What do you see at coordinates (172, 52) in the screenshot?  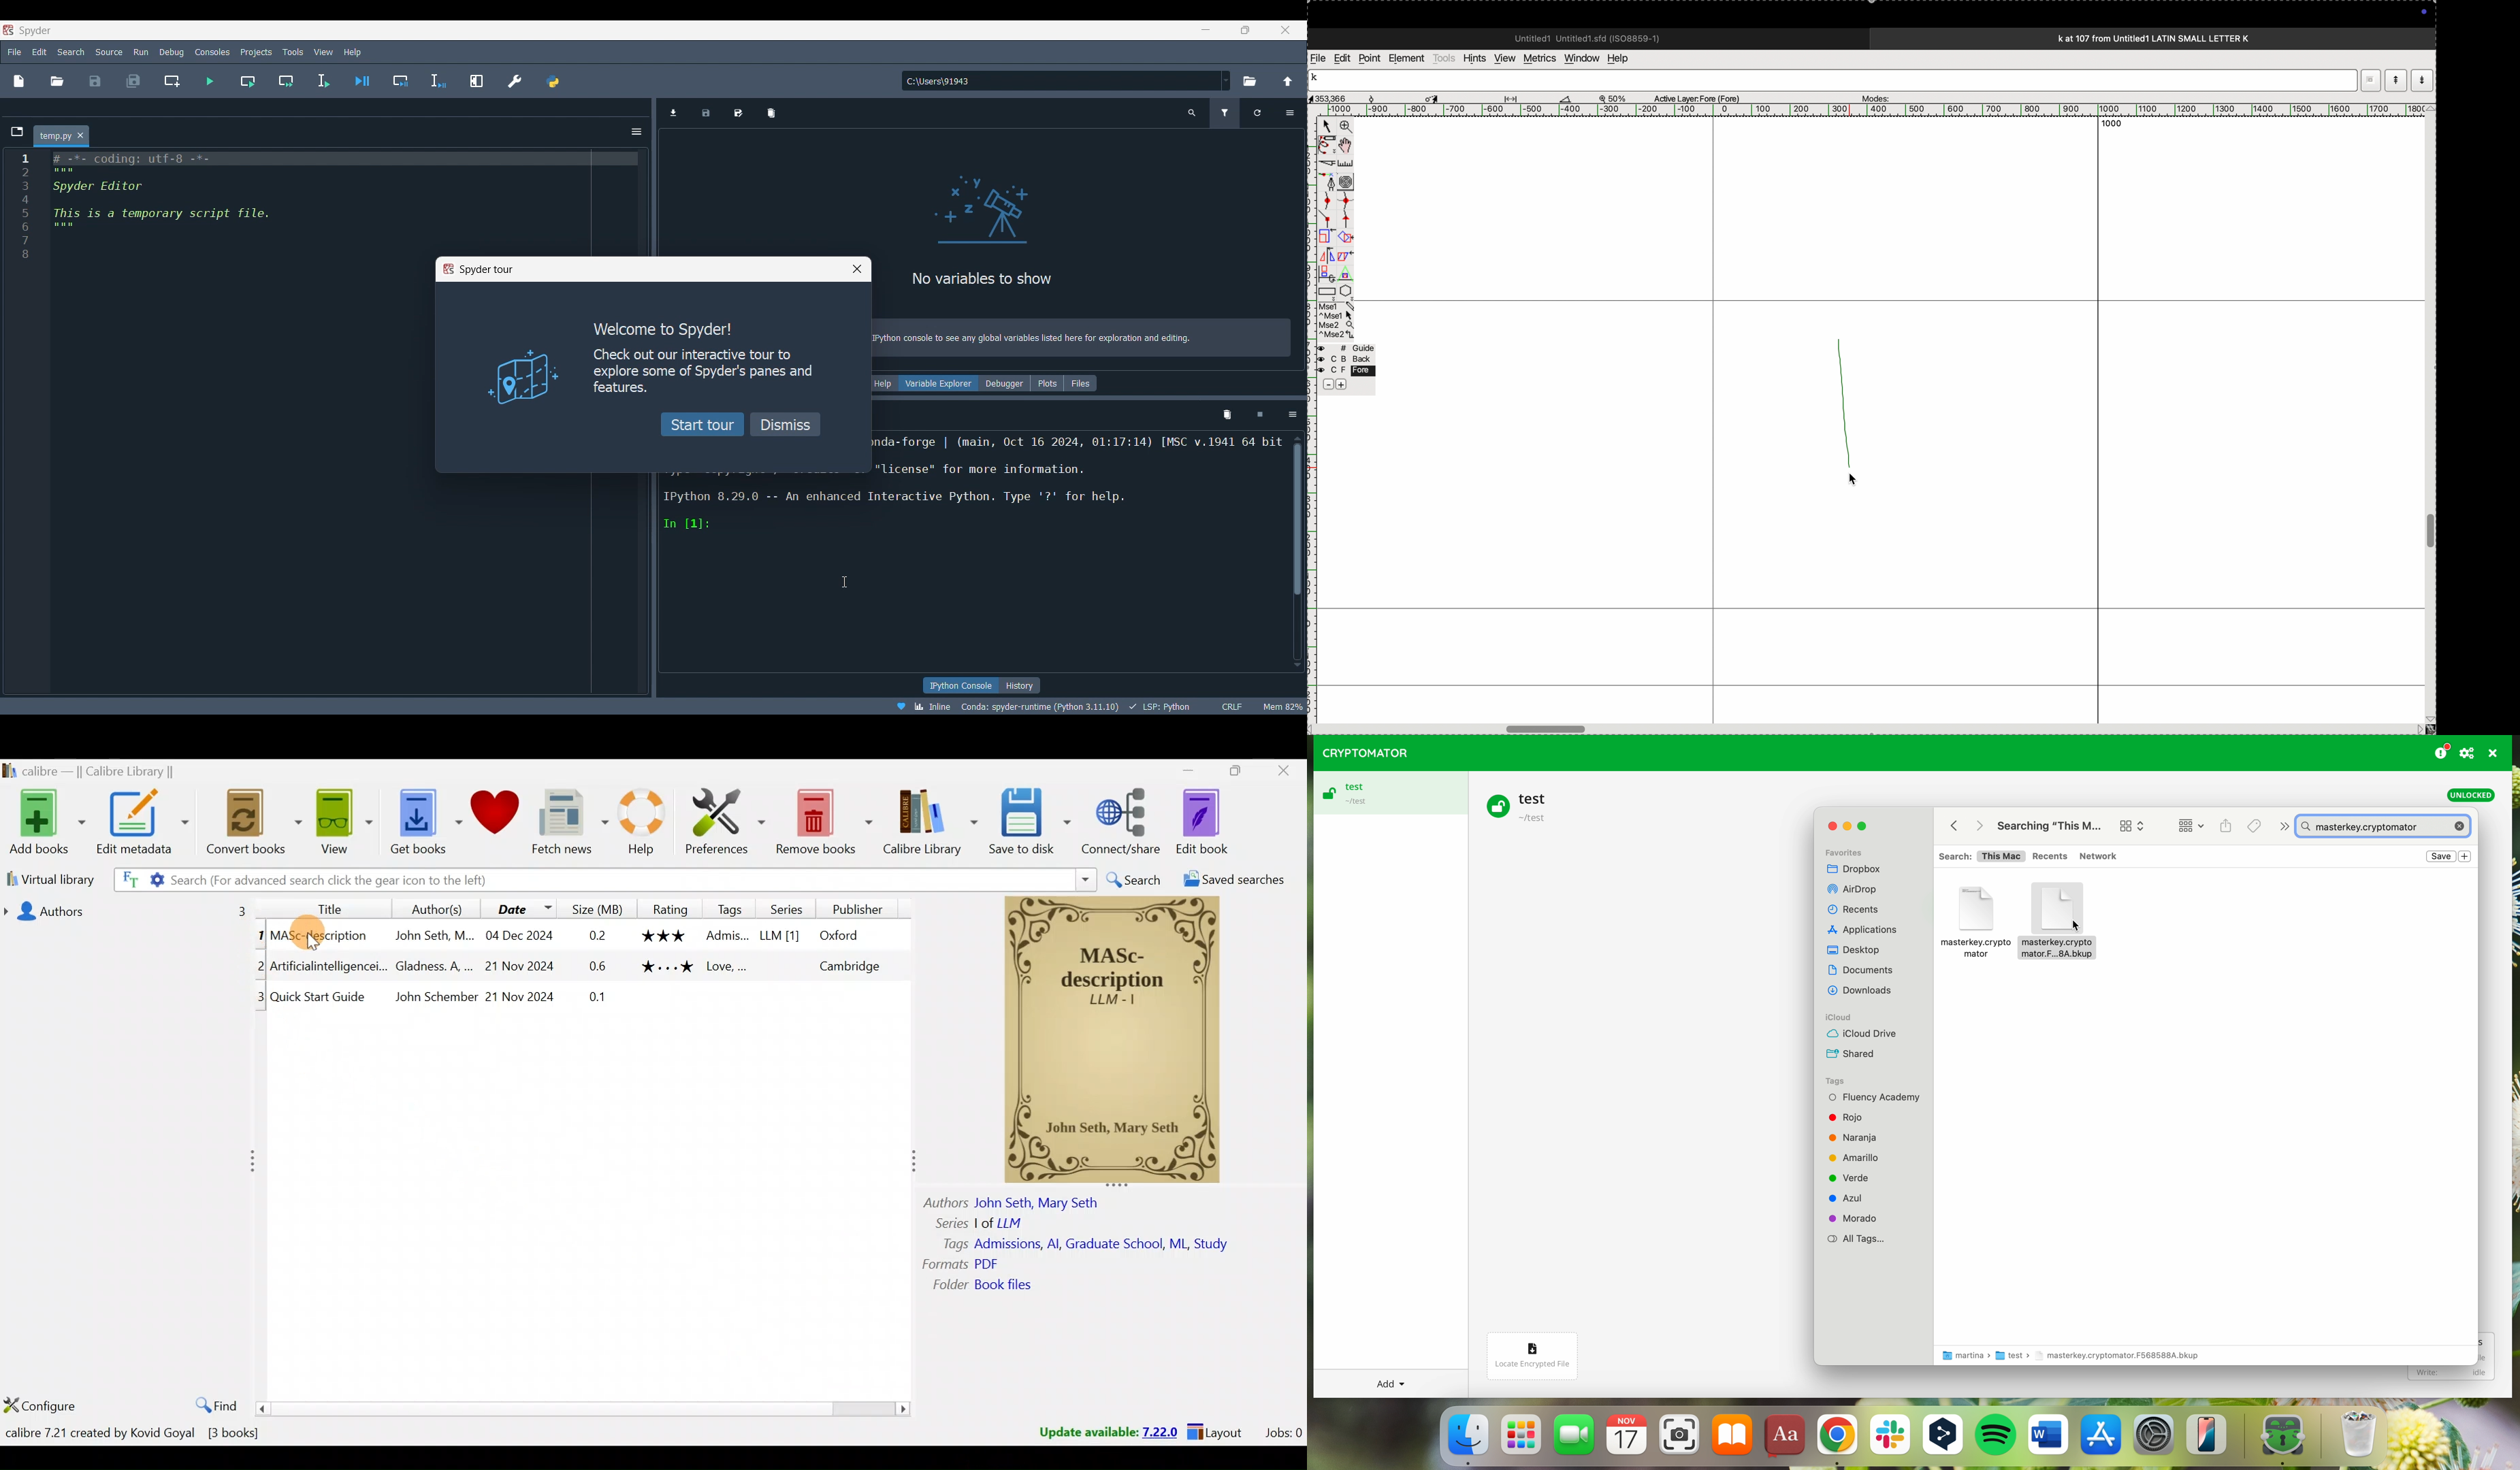 I see `Debug menu` at bounding box center [172, 52].